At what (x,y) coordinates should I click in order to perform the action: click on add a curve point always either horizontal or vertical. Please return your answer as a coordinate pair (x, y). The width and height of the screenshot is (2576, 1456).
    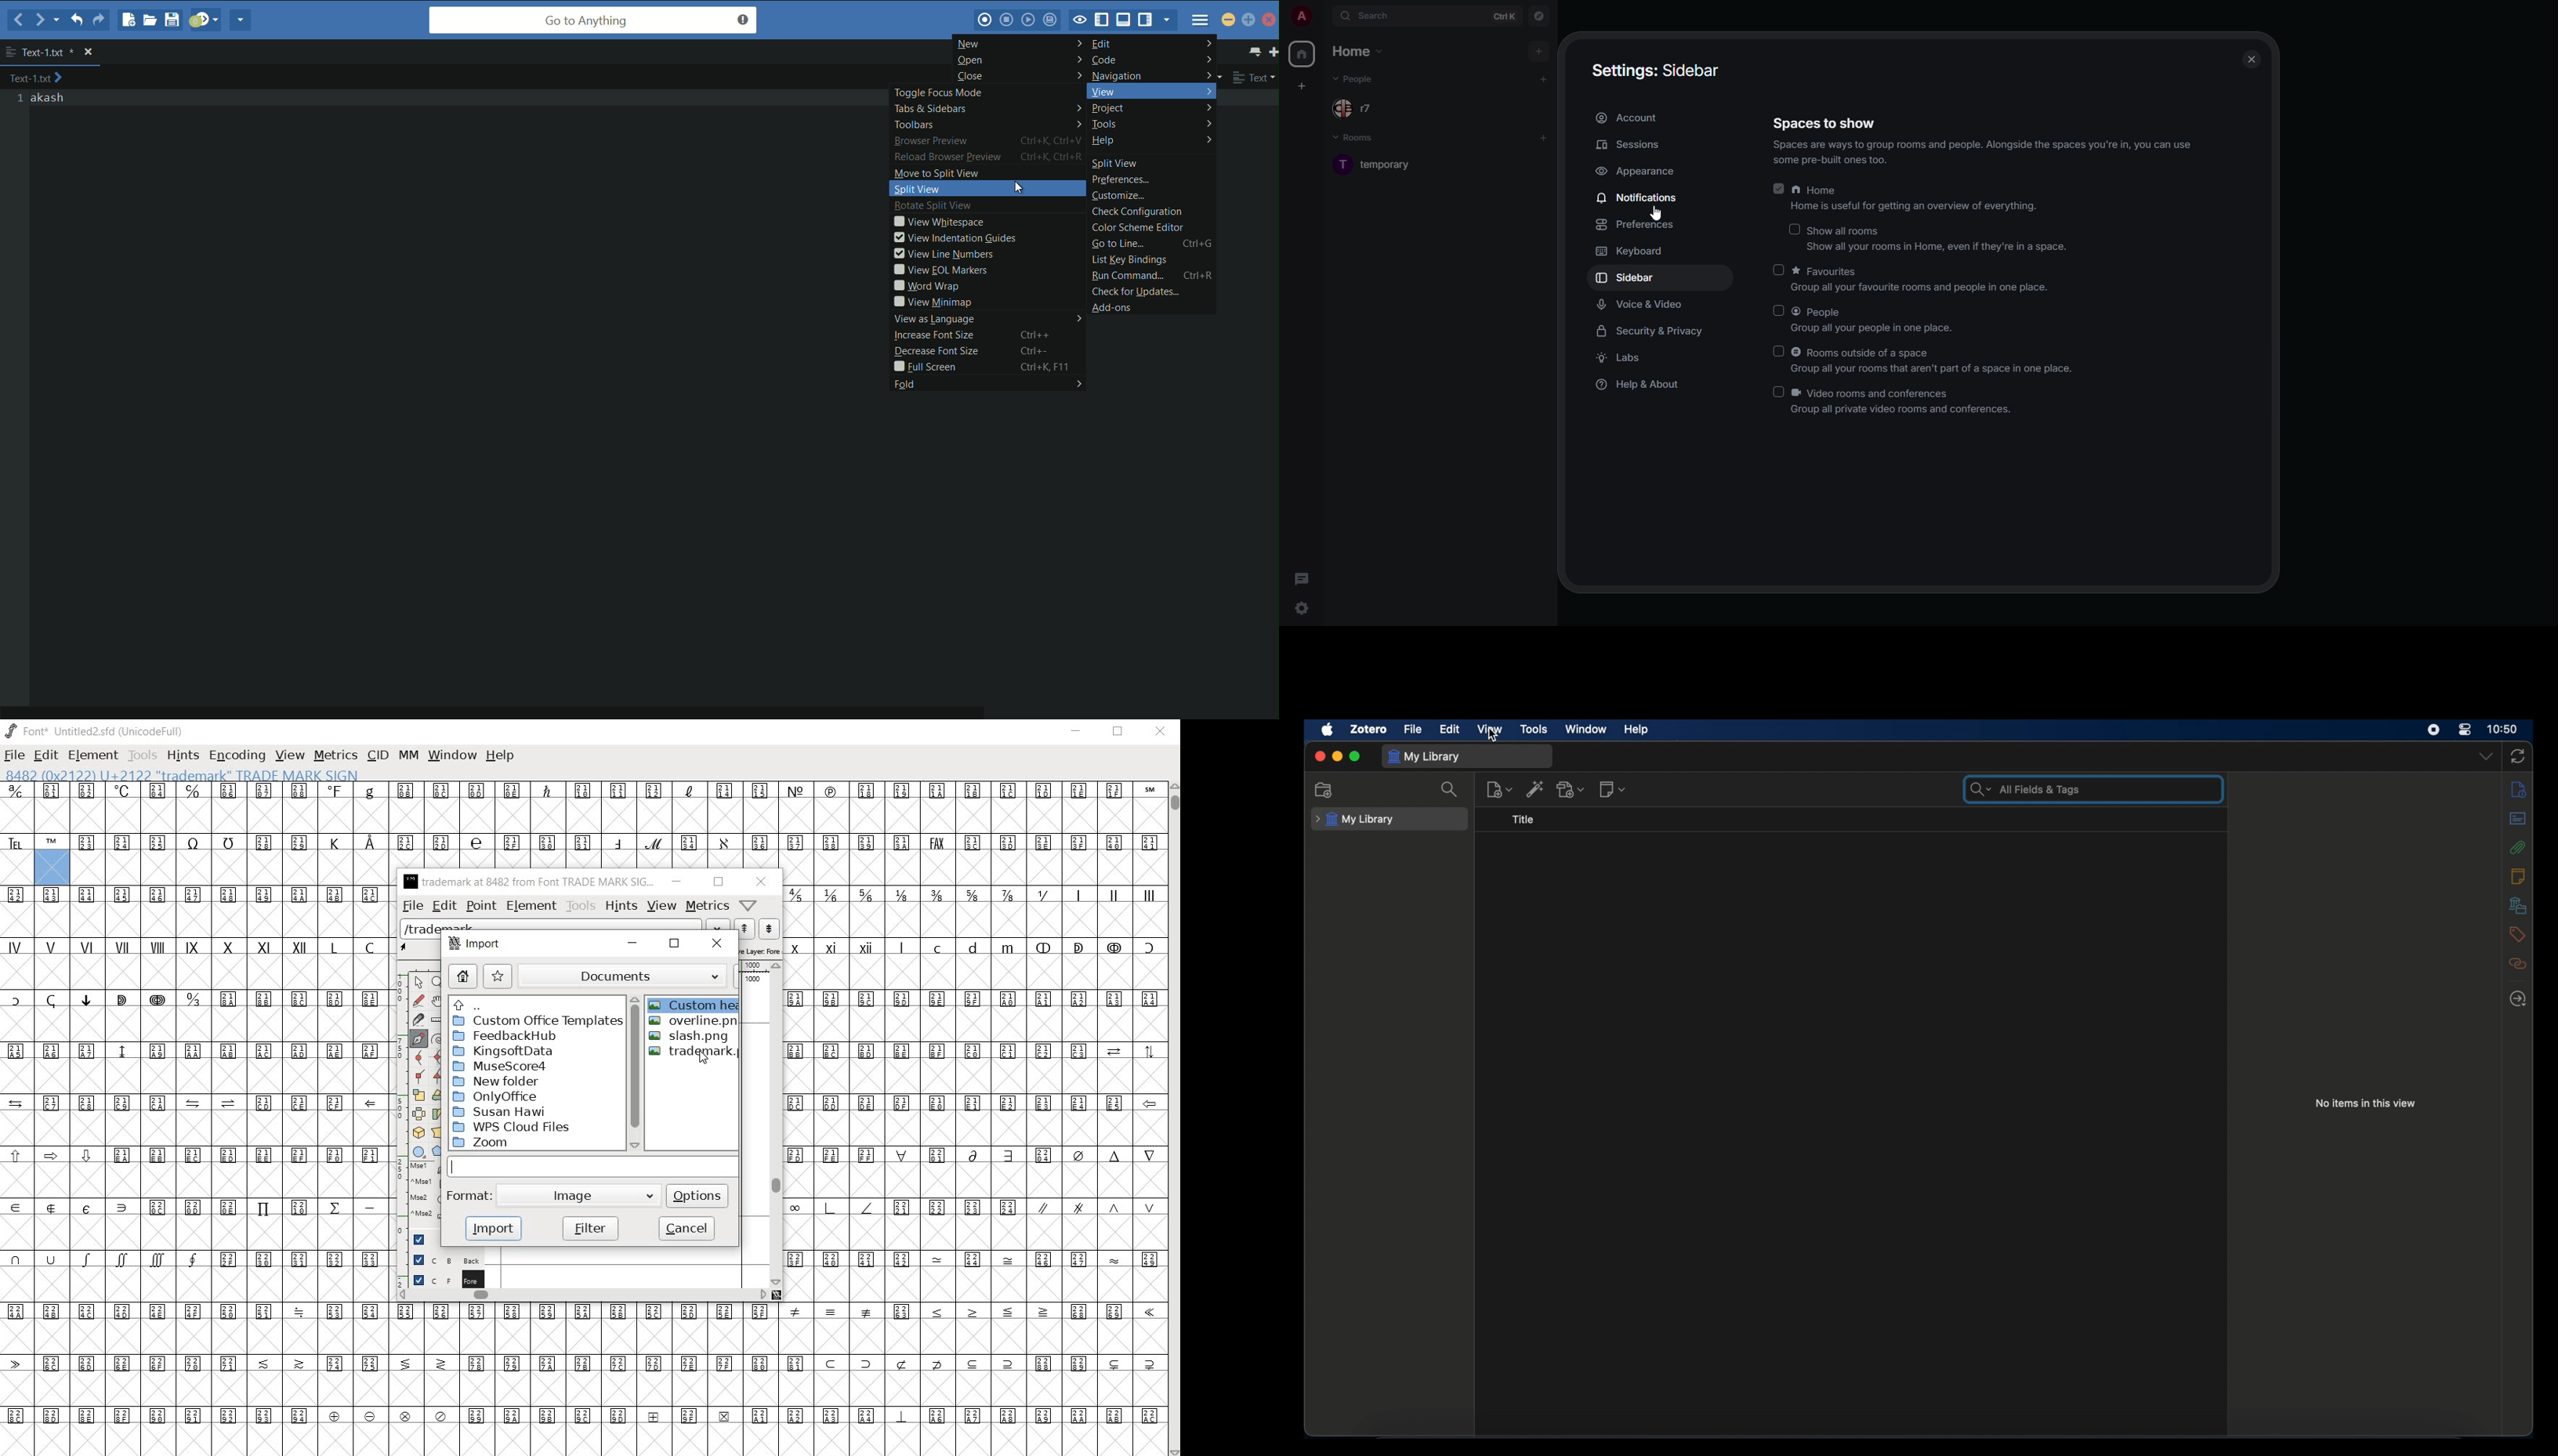
    Looking at the image, I should click on (439, 1057).